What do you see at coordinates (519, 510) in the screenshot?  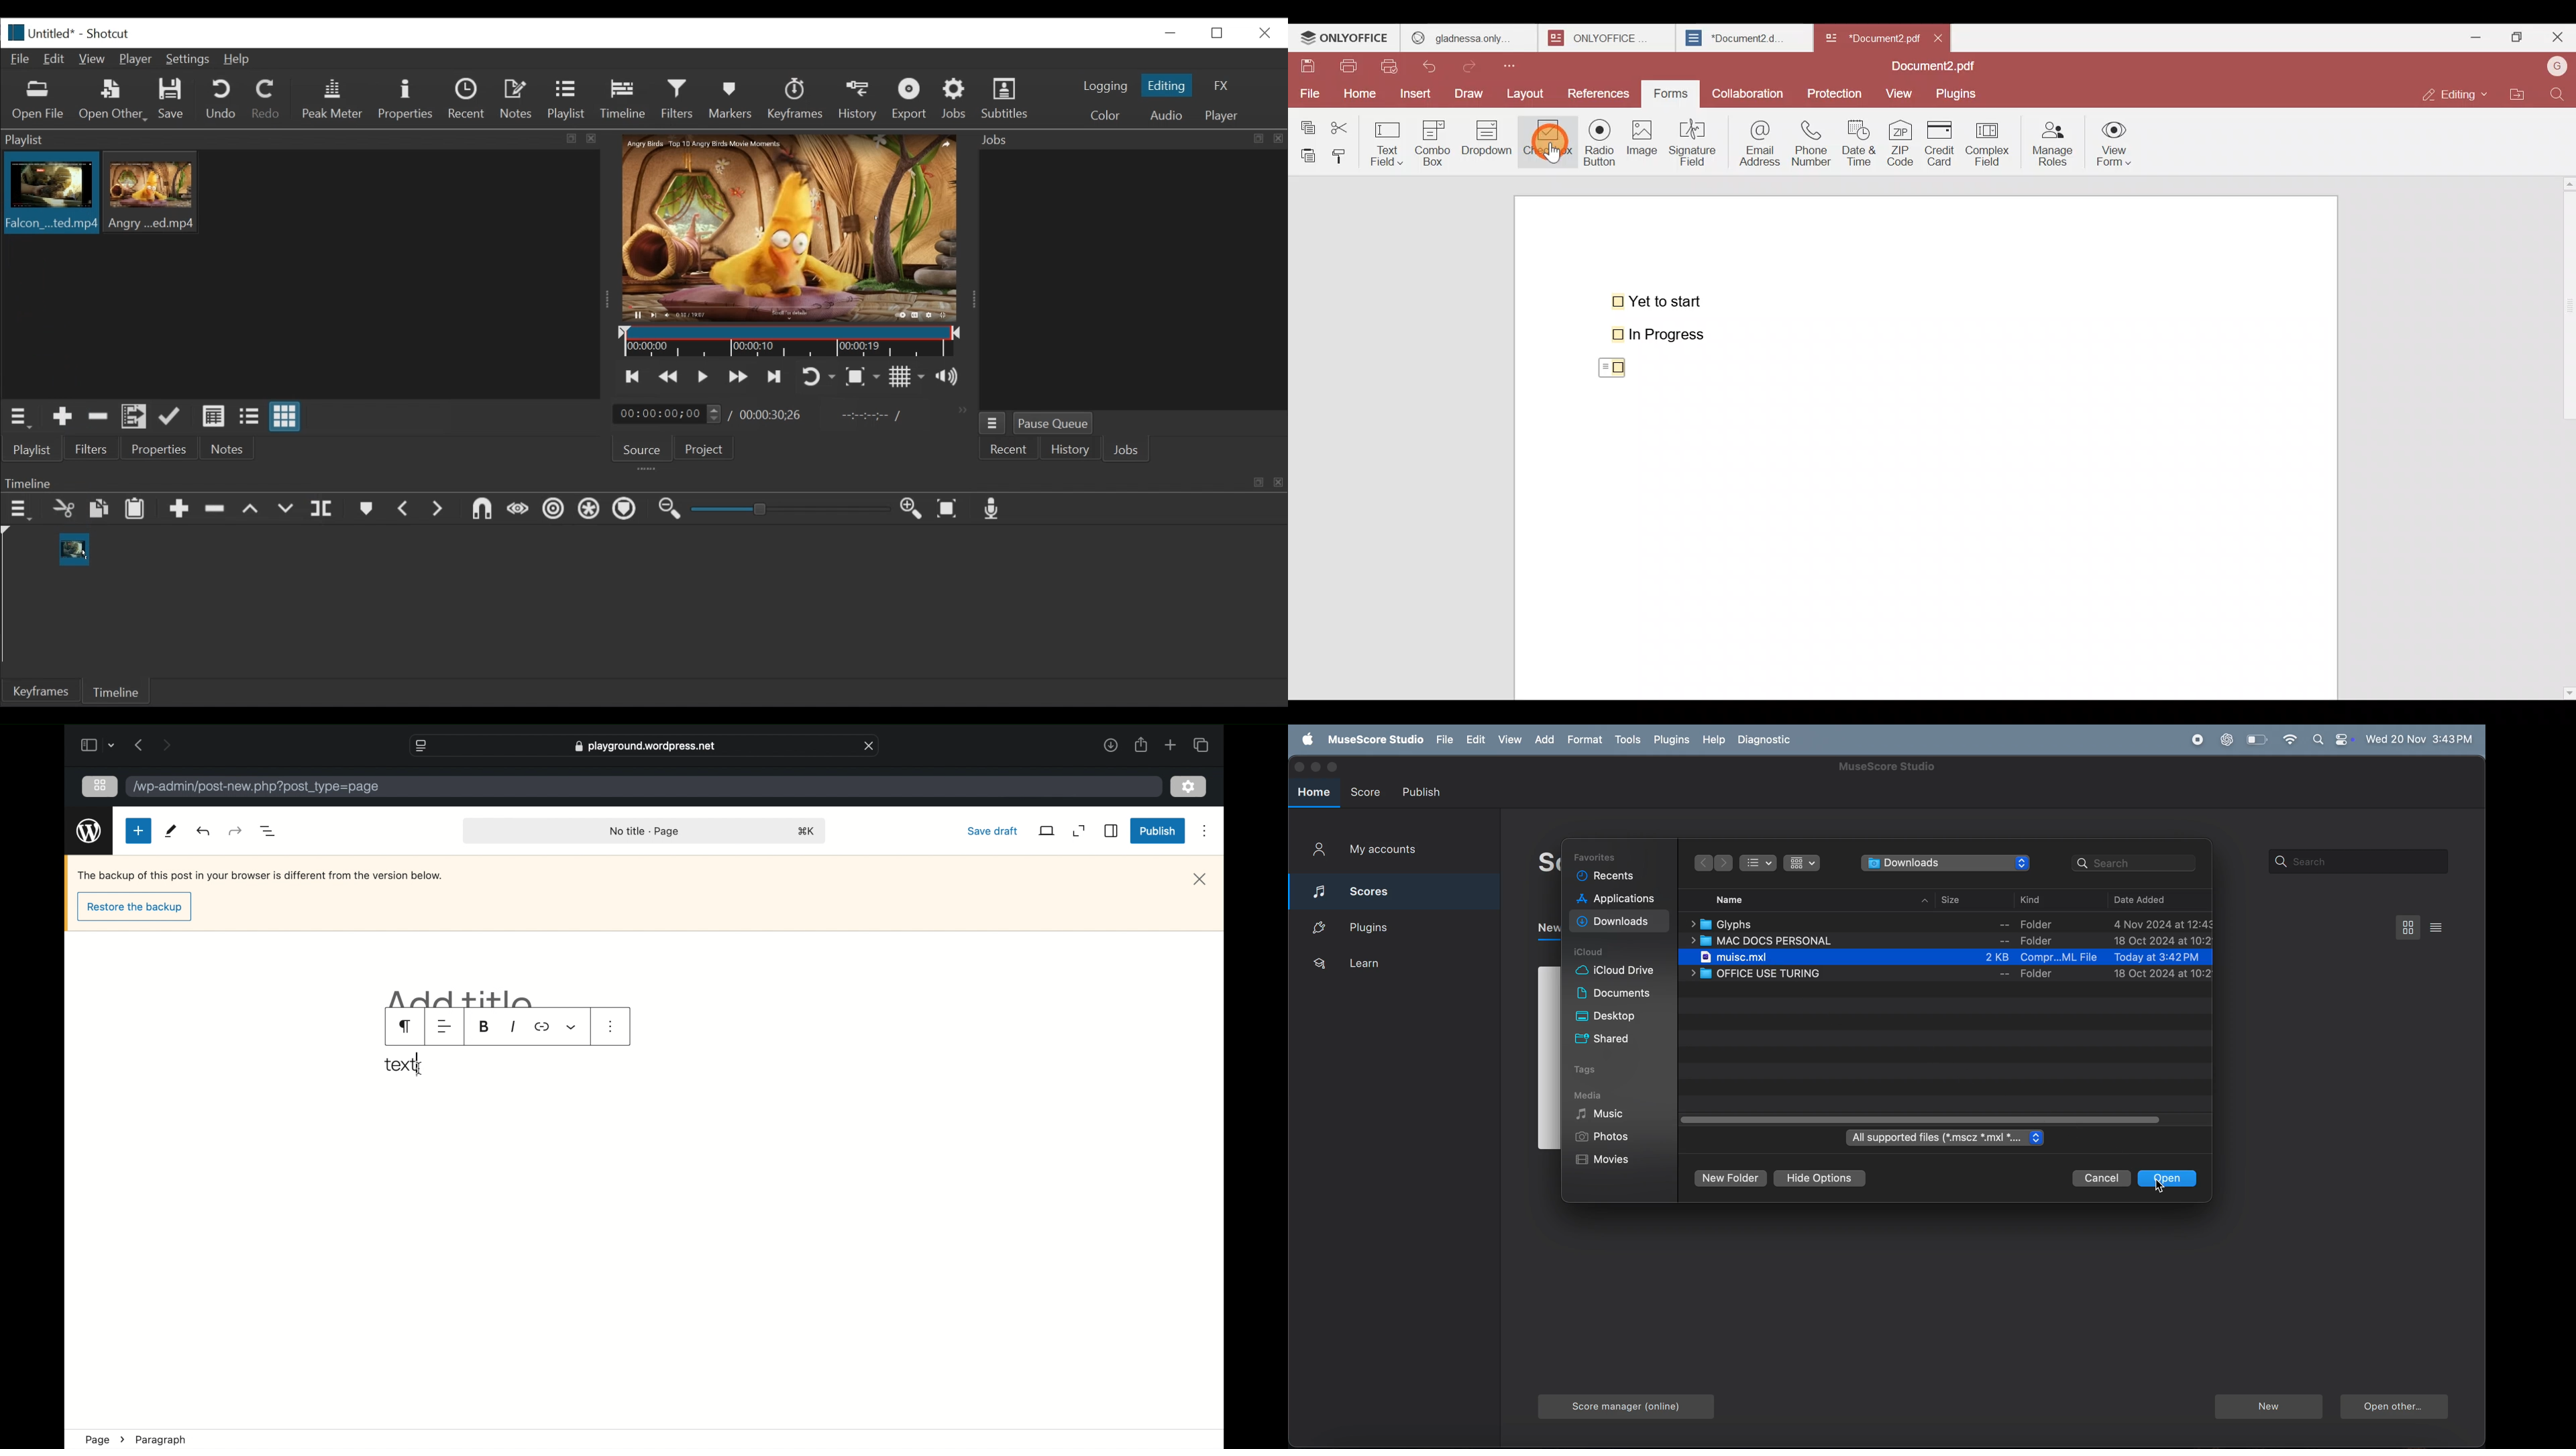 I see `scrub while dragging` at bounding box center [519, 510].